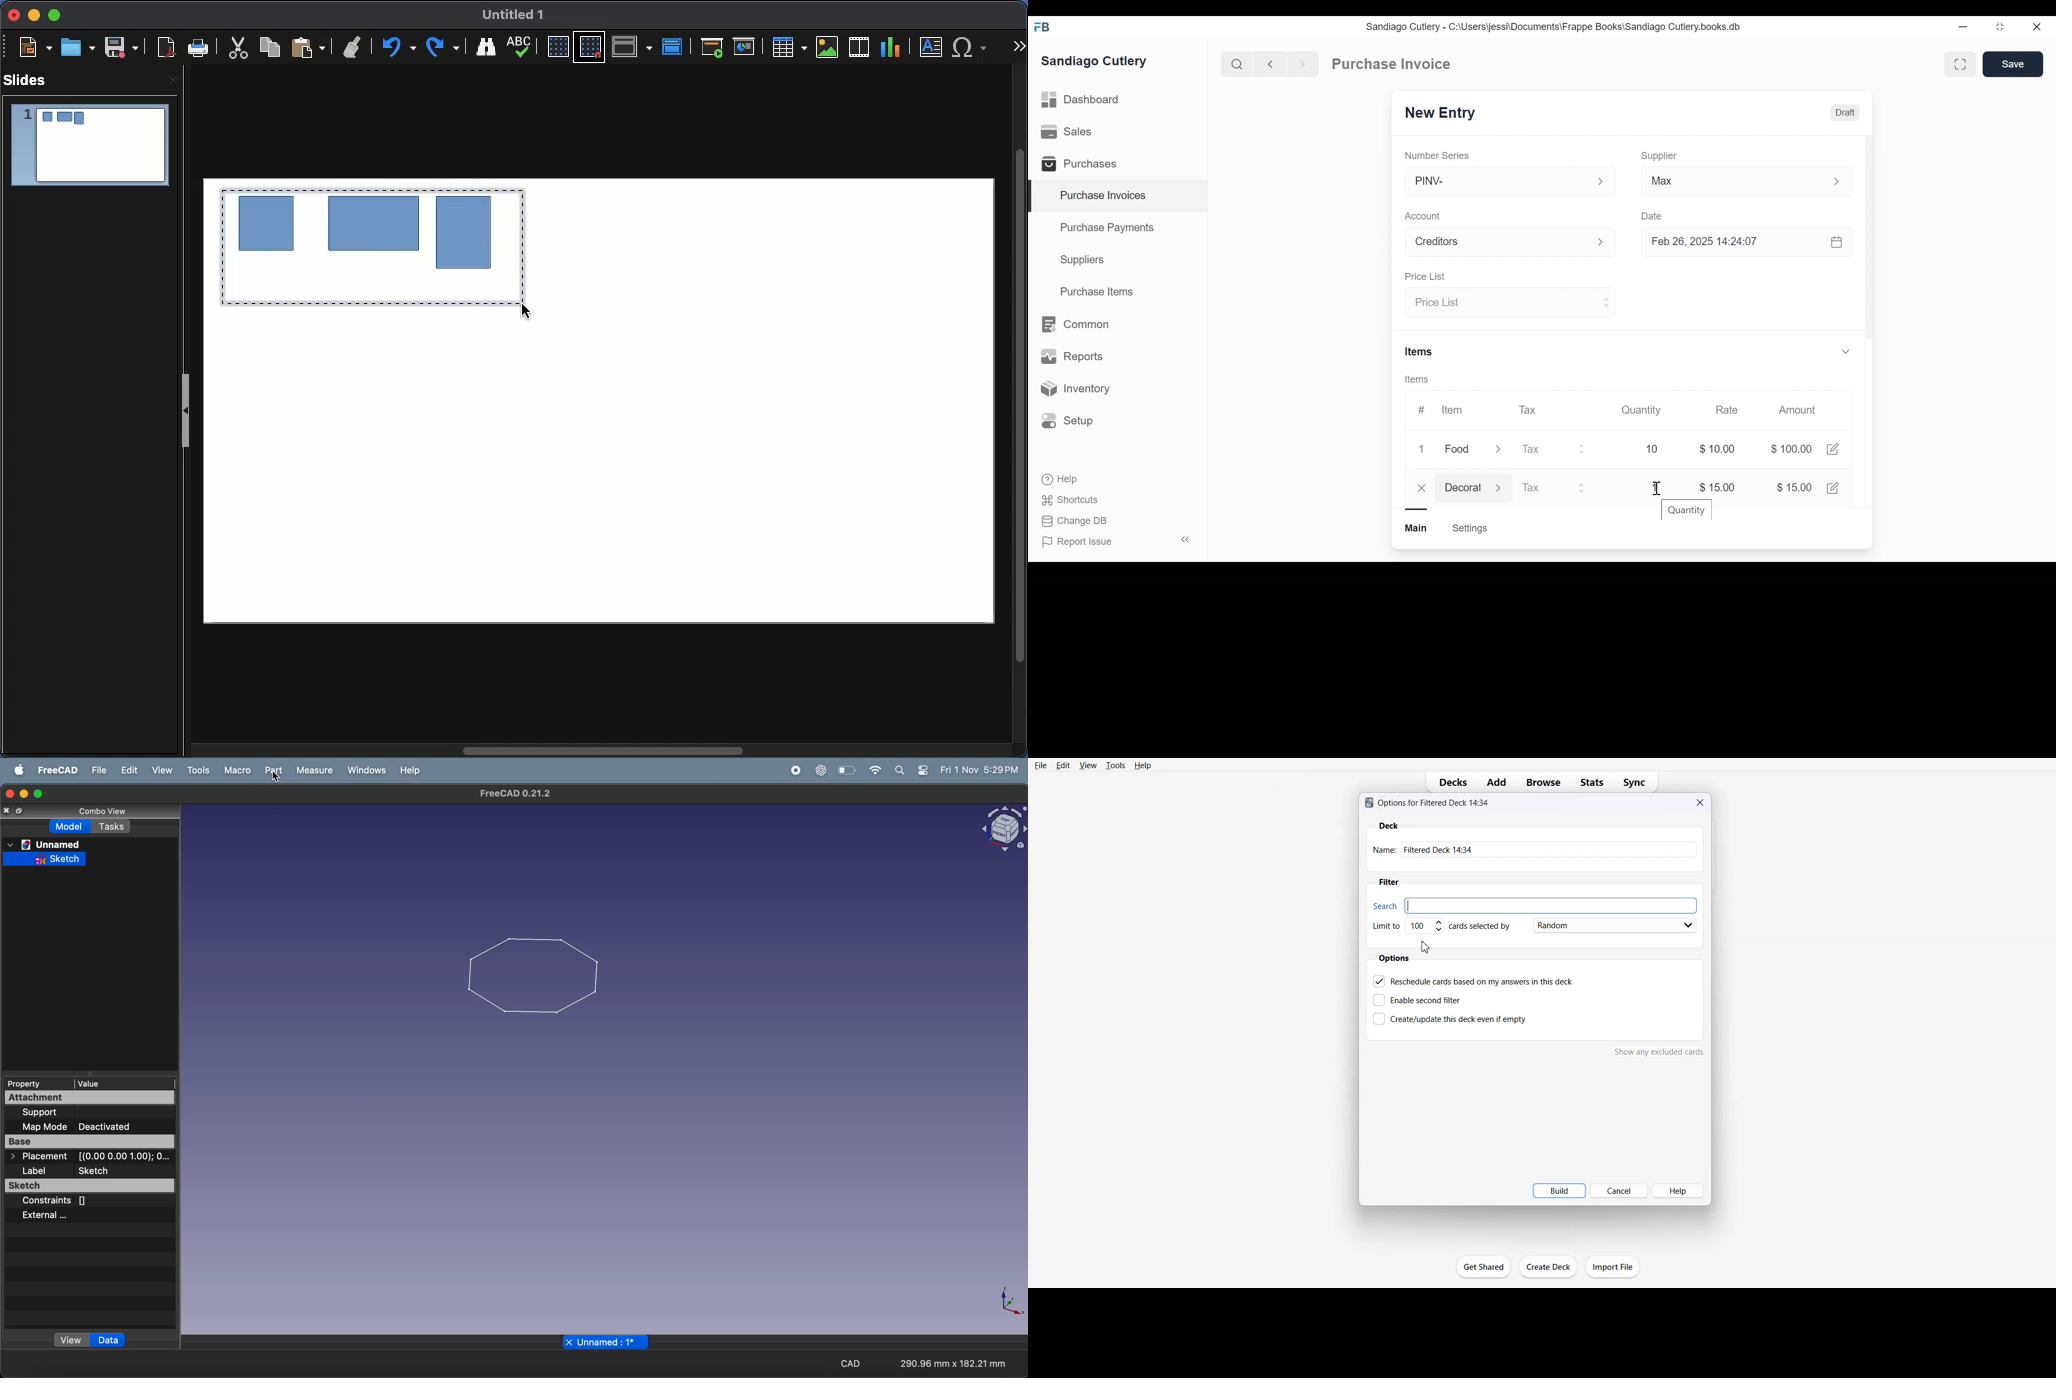 This screenshot has width=2072, height=1400. What do you see at coordinates (1652, 216) in the screenshot?
I see `Date` at bounding box center [1652, 216].